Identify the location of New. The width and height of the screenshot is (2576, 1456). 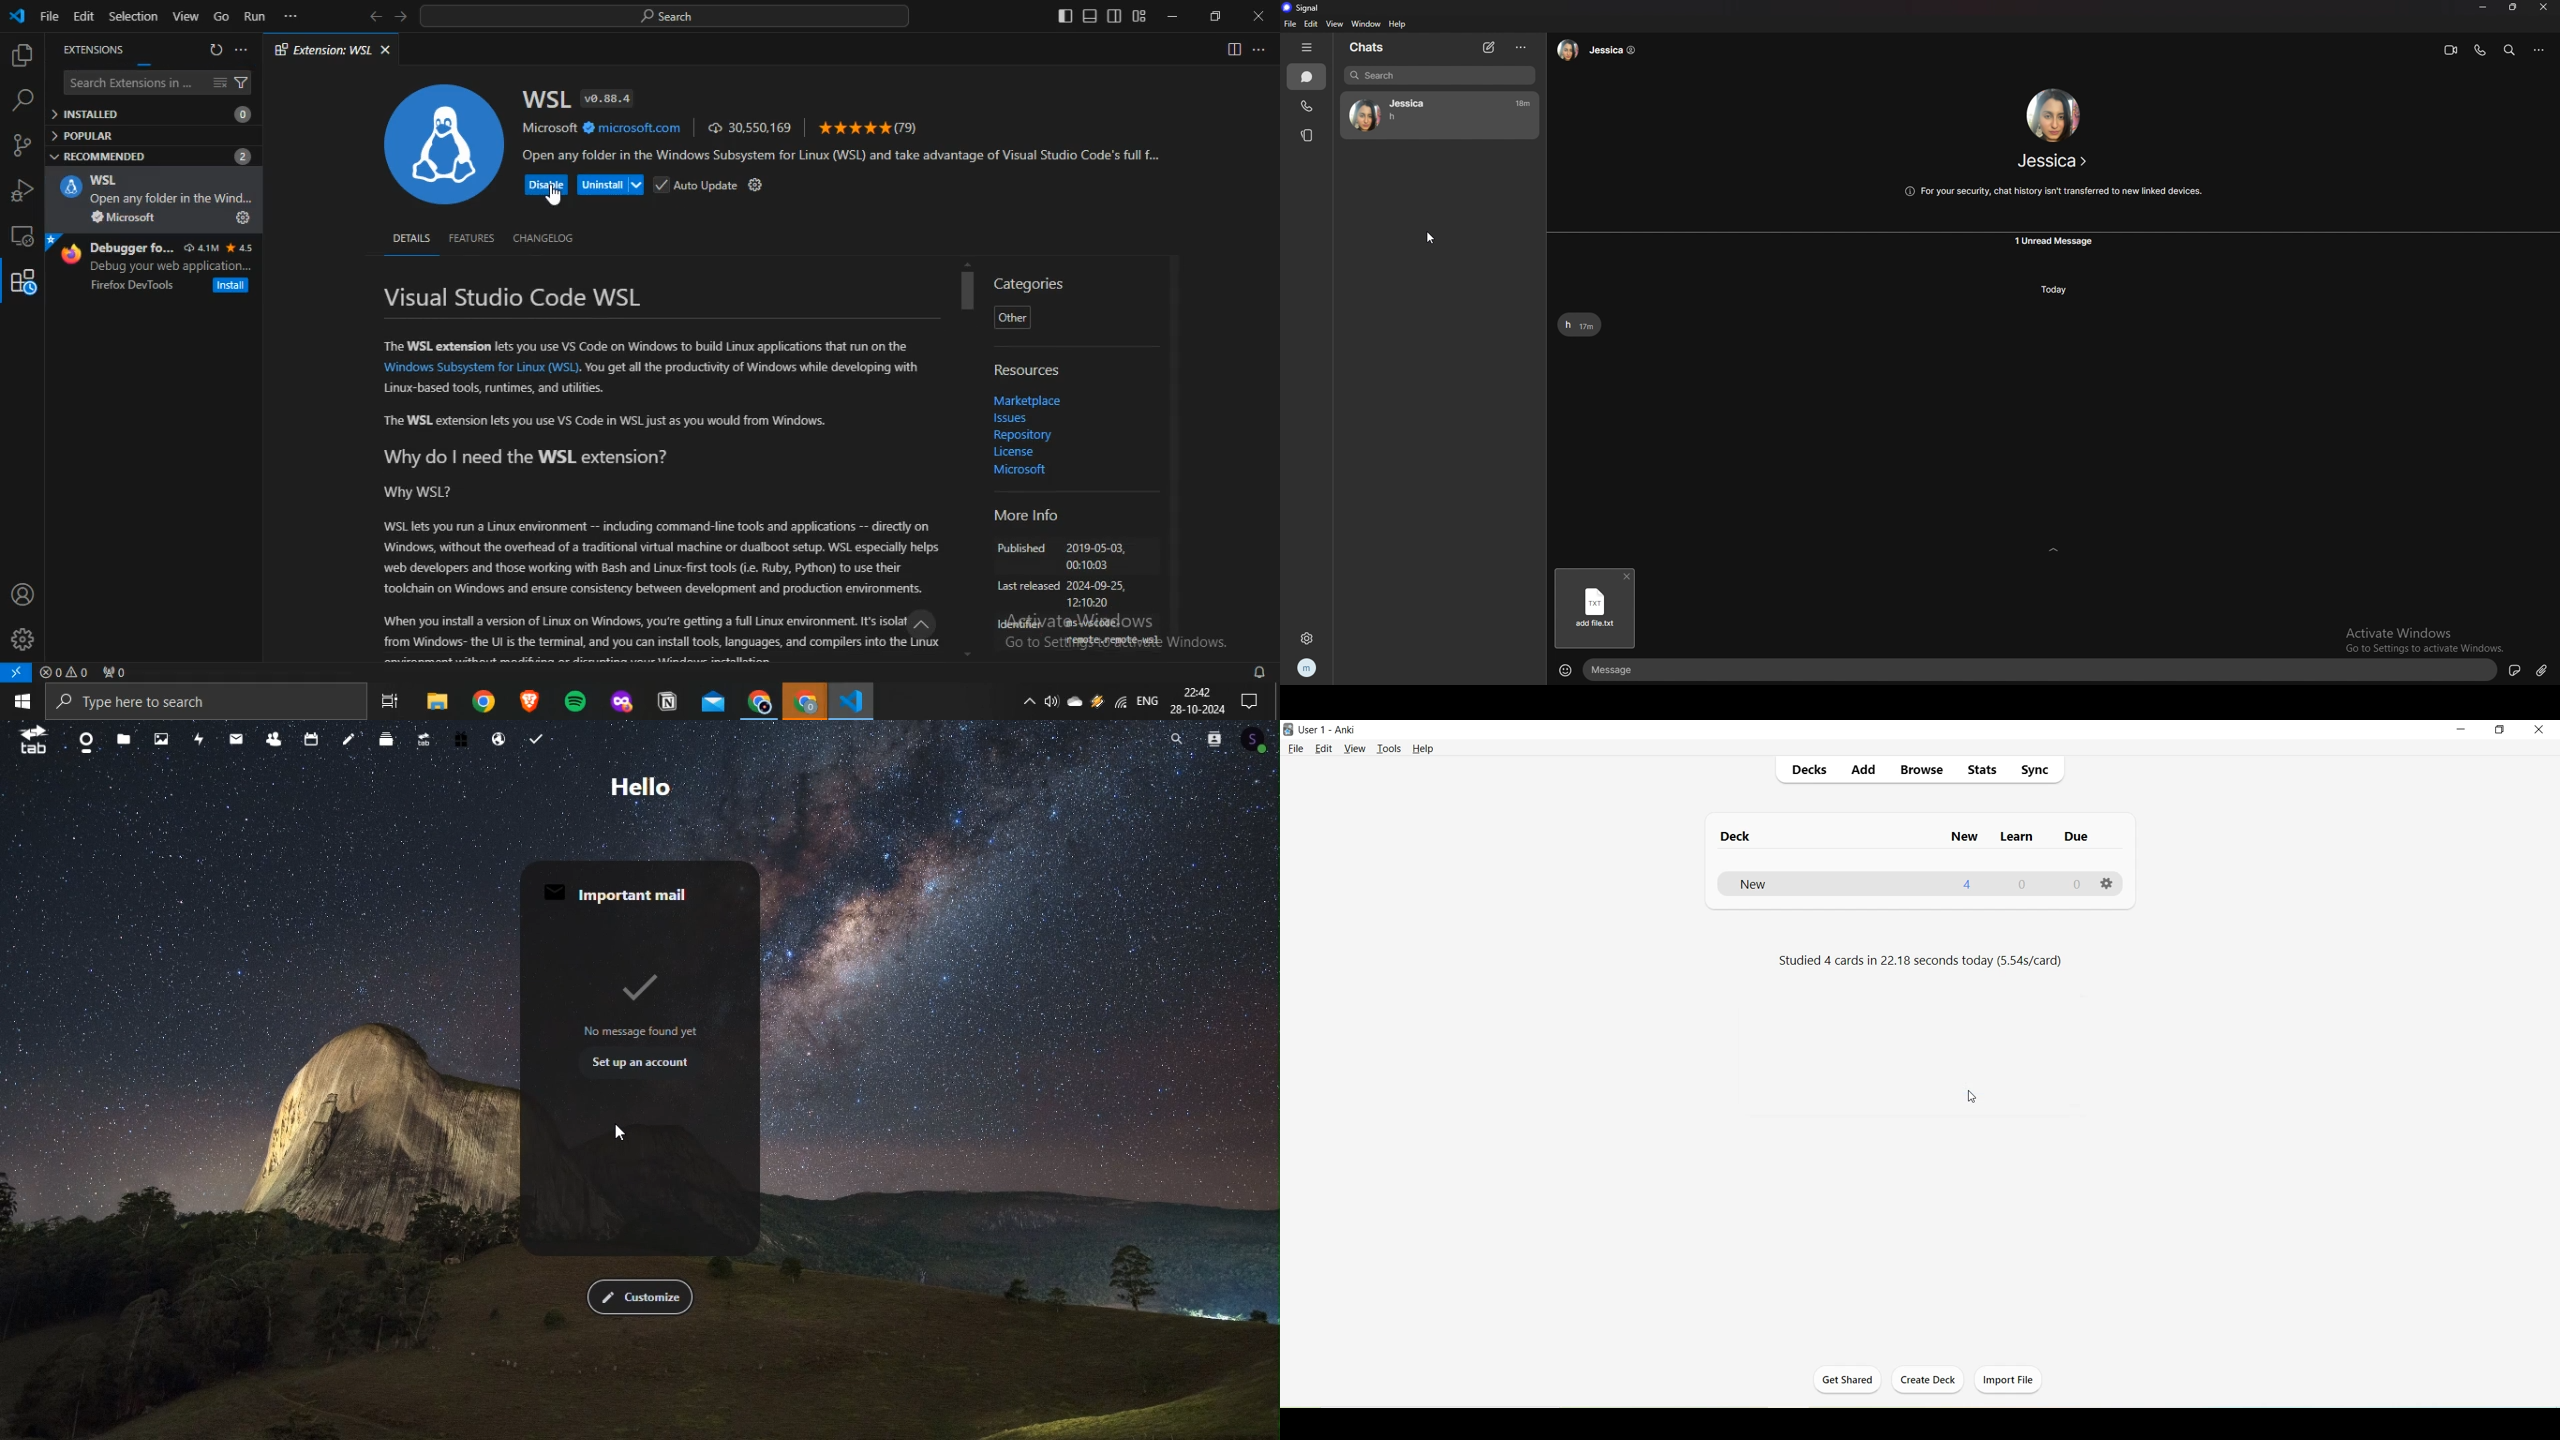
(1964, 838).